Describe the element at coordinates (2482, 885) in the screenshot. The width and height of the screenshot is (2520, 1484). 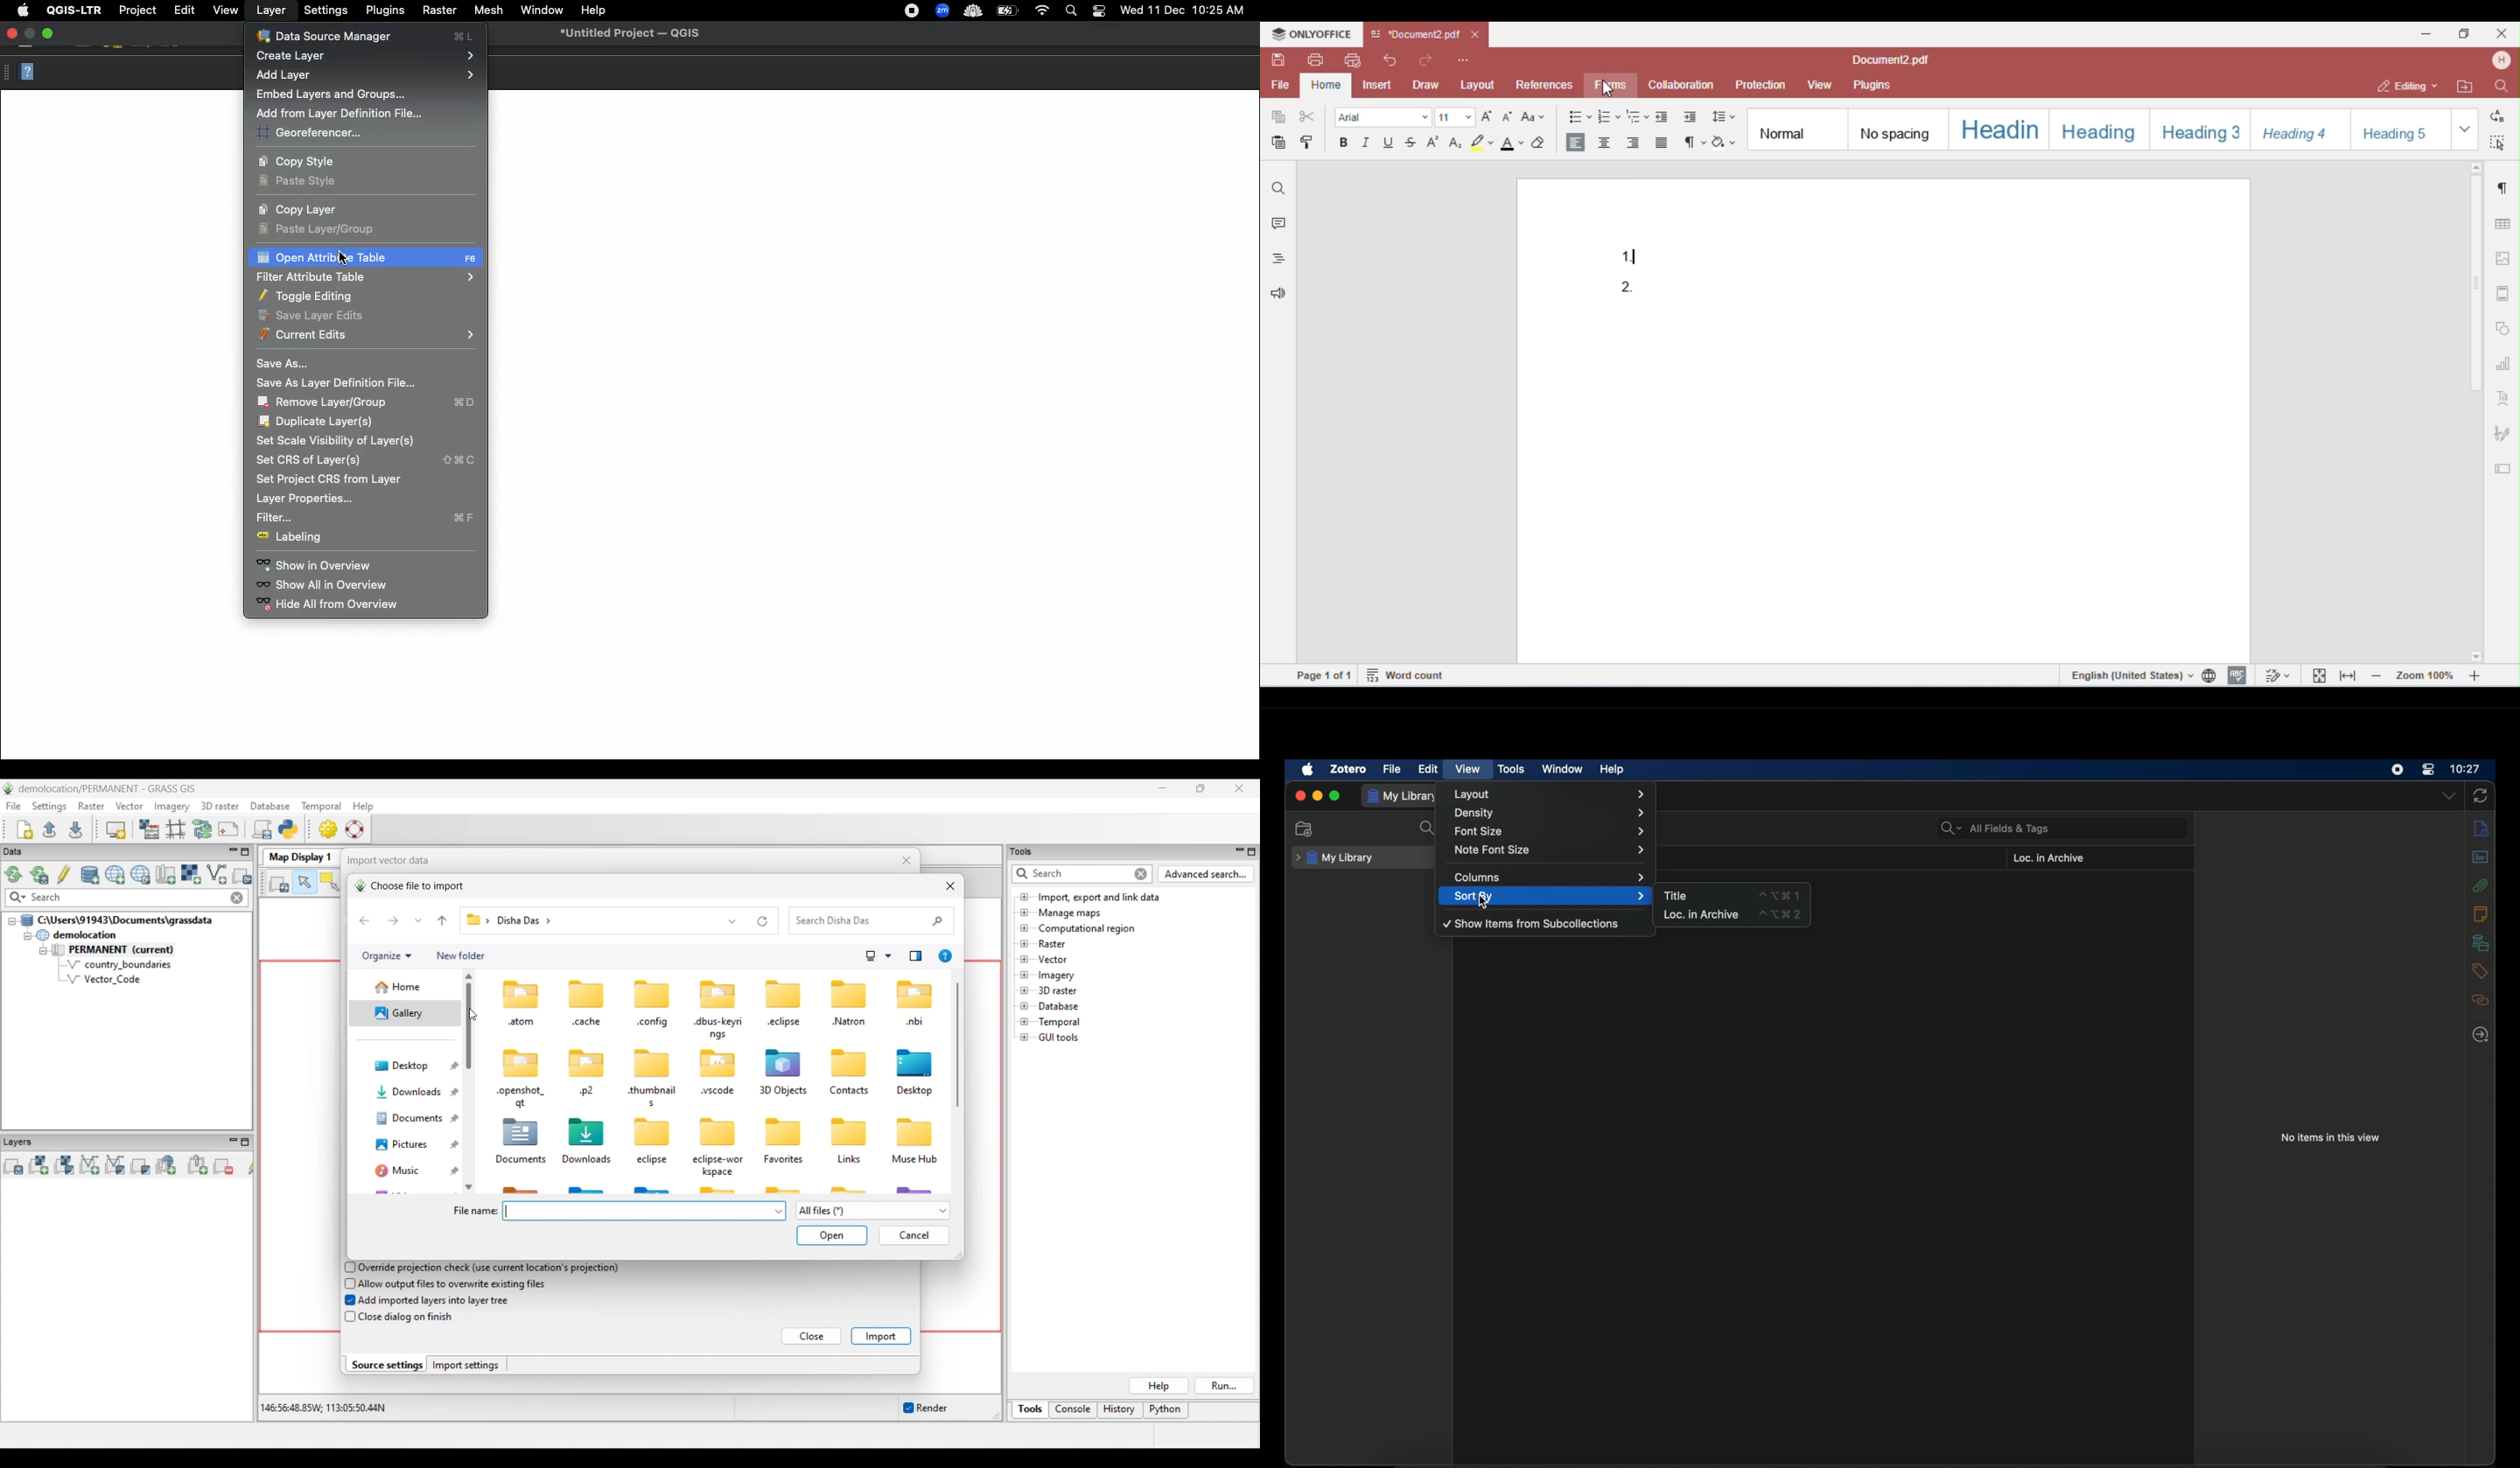
I see `attachments` at that location.